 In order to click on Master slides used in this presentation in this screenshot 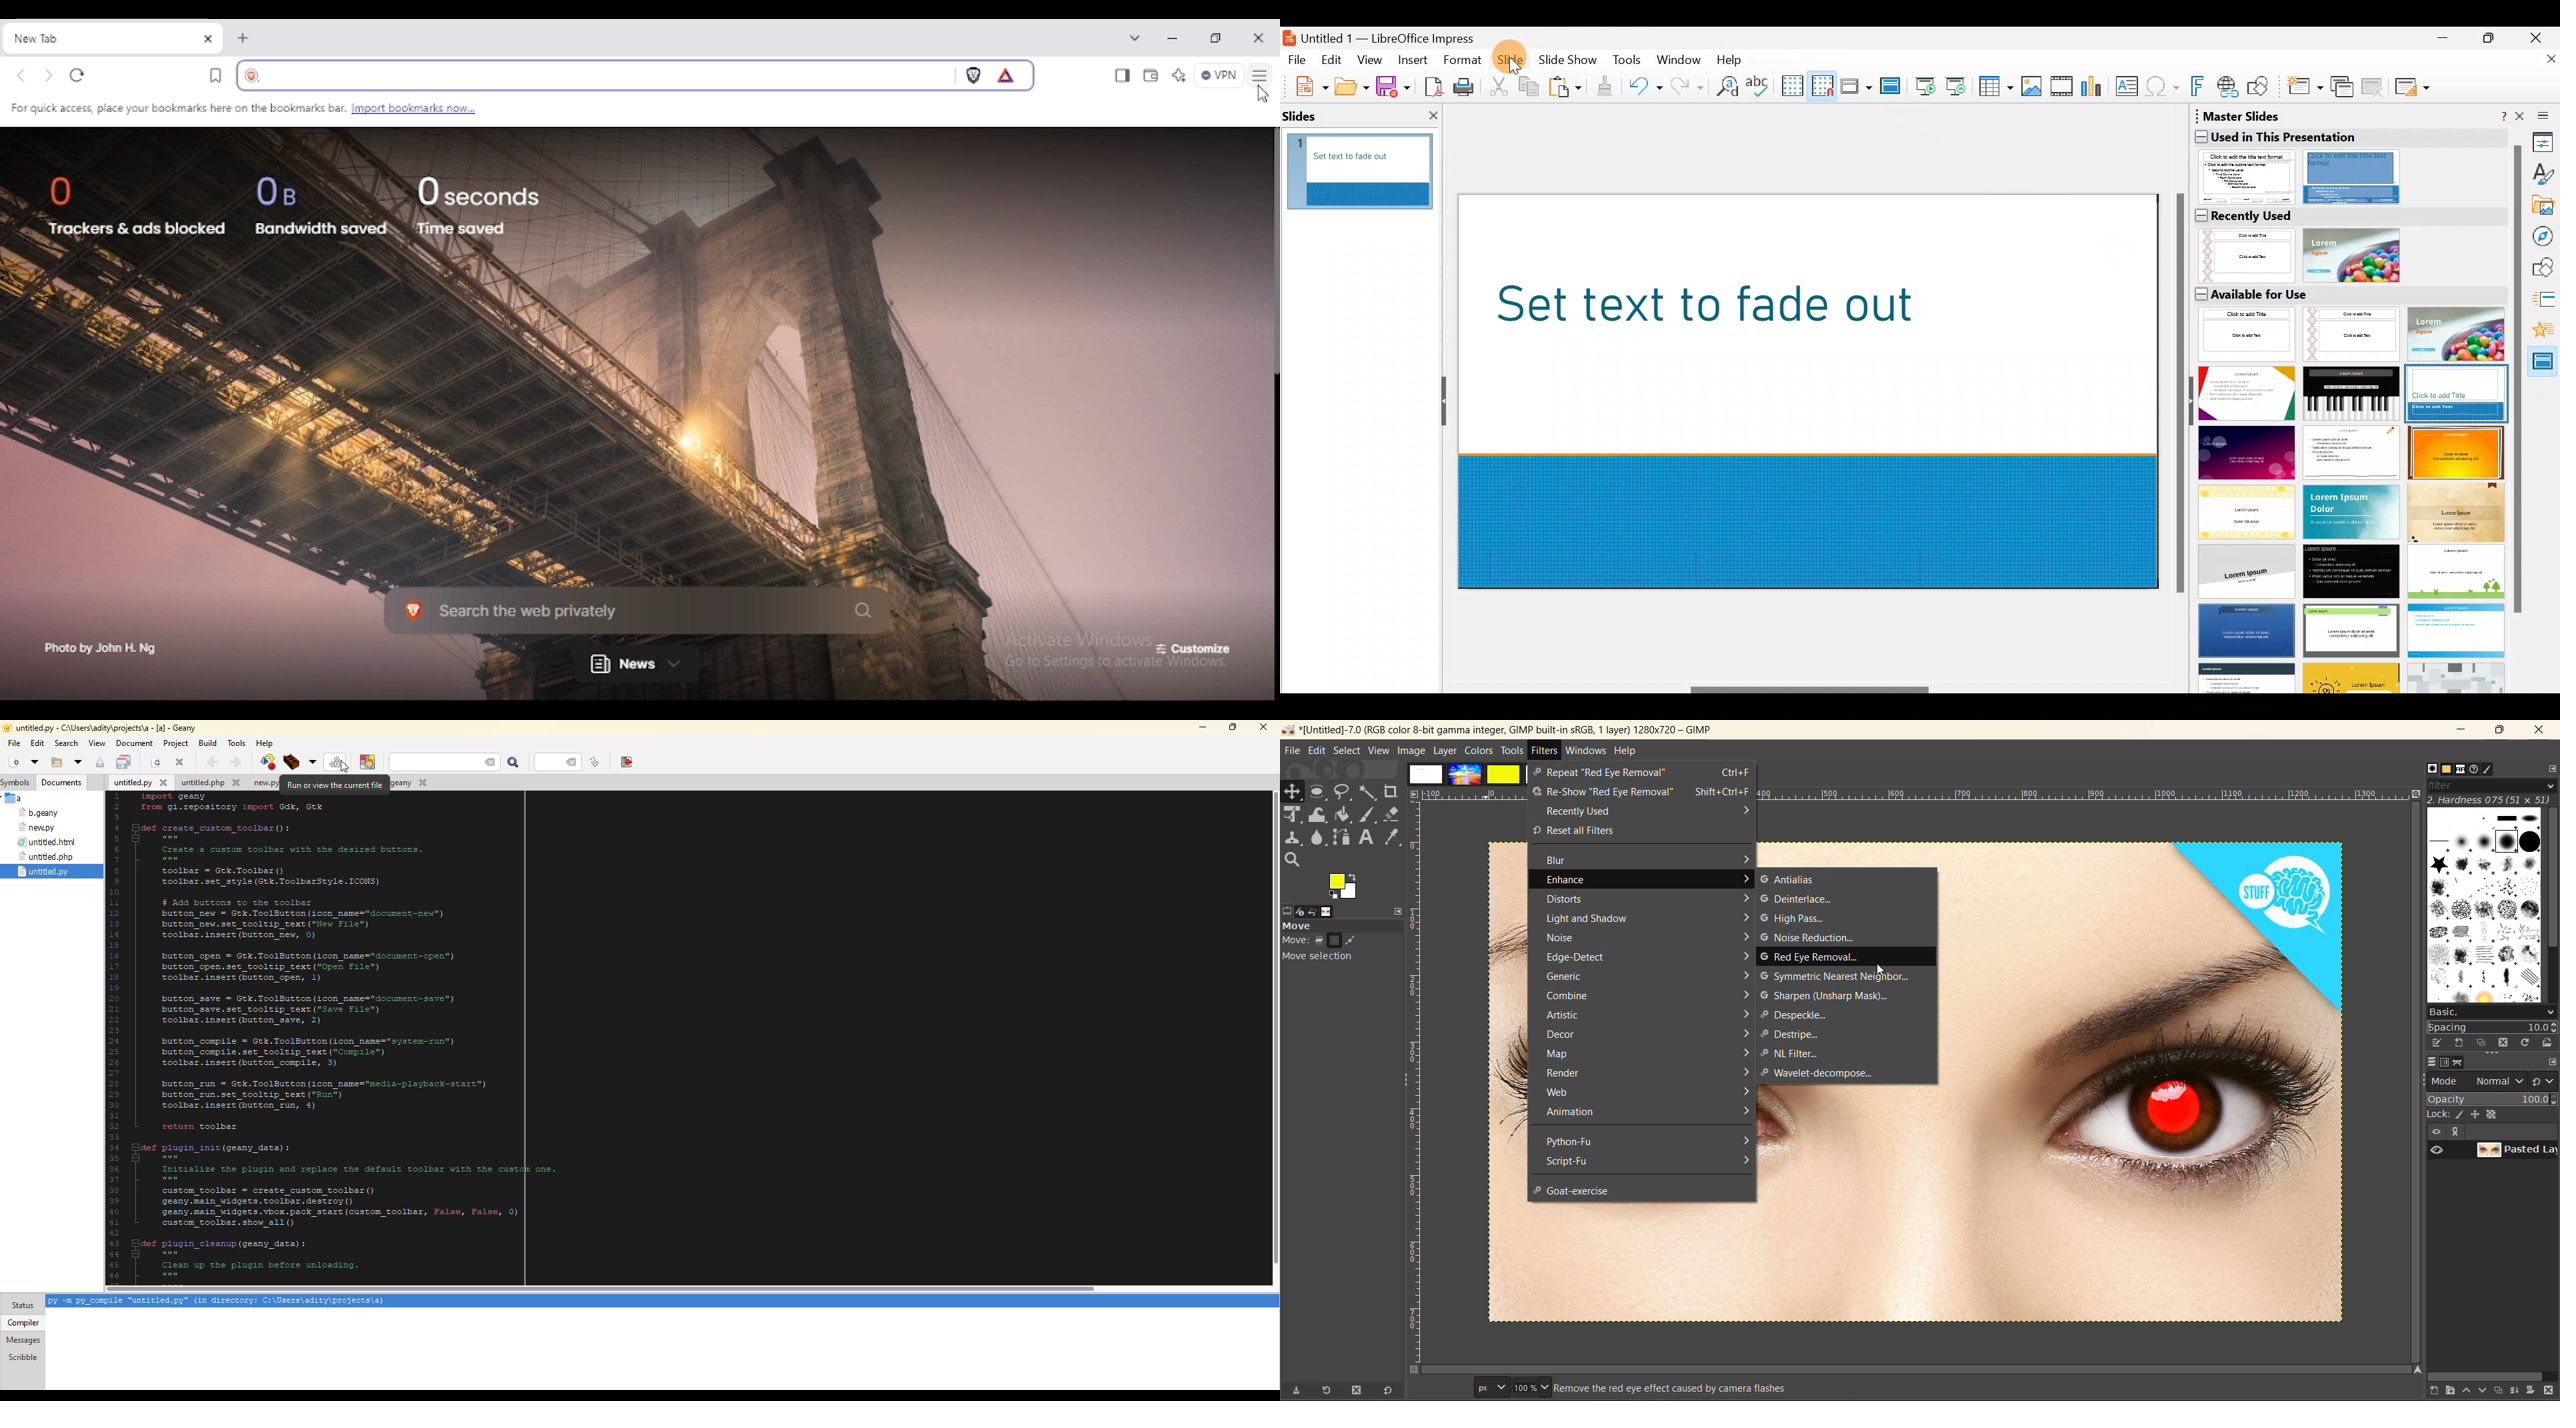, I will do `click(2347, 157)`.